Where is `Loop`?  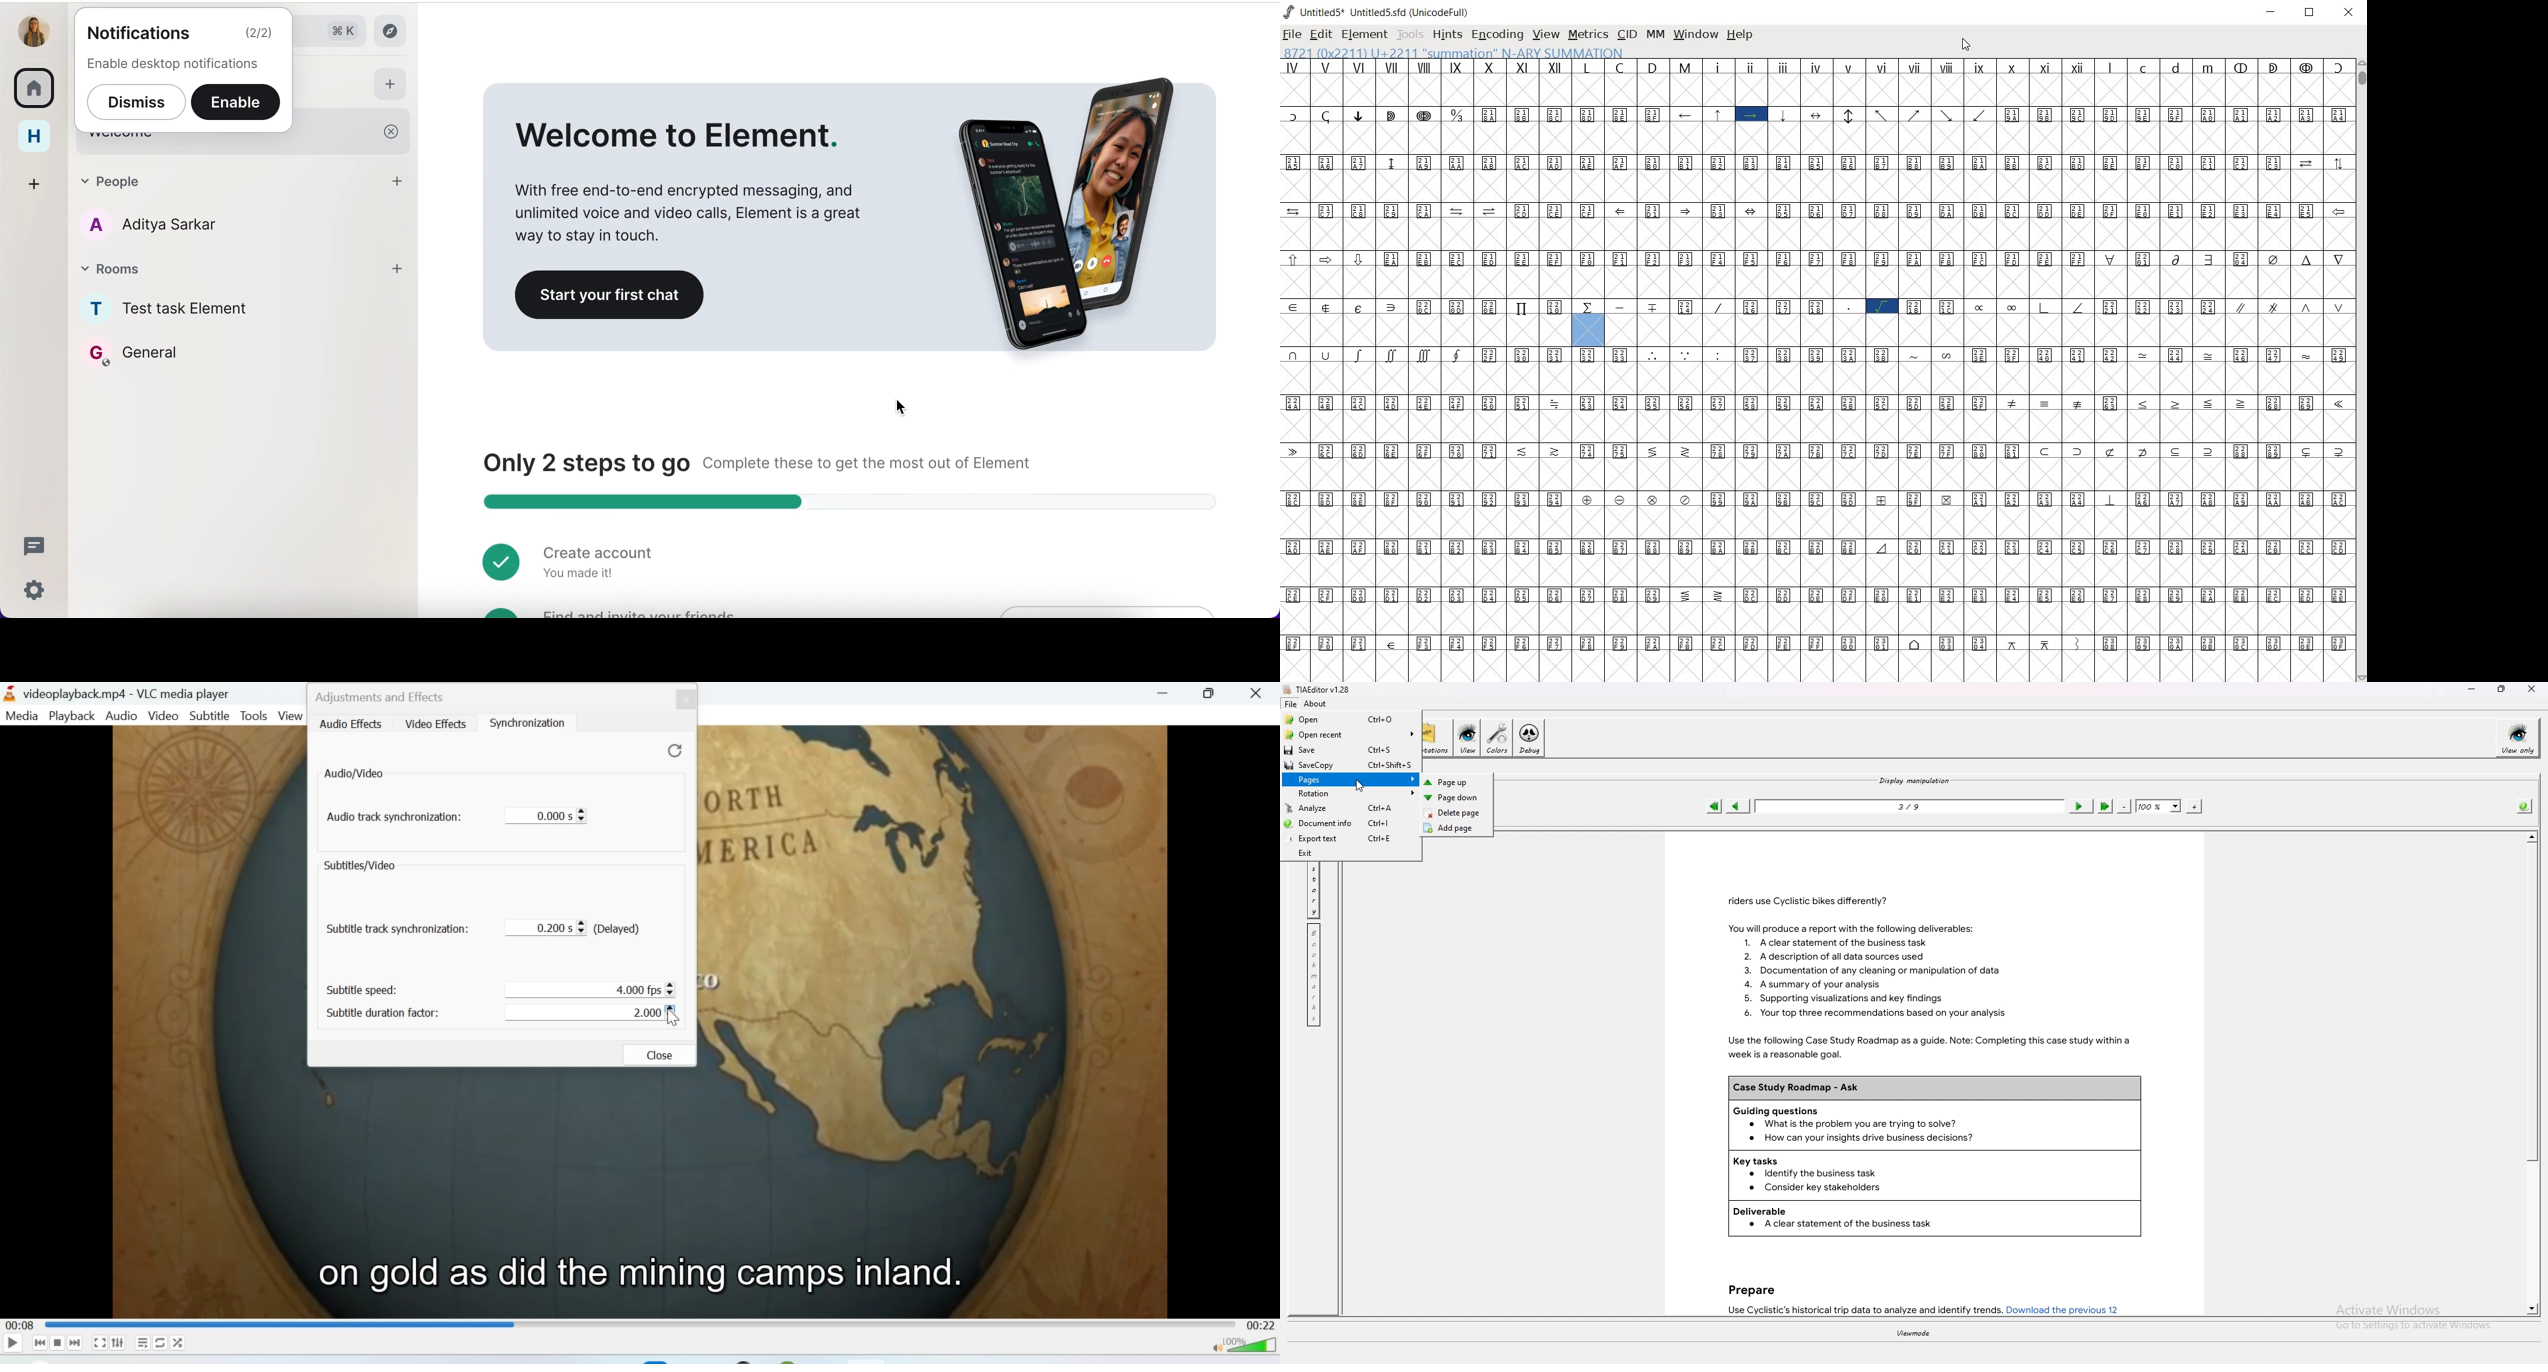
Loop is located at coordinates (158, 1342).